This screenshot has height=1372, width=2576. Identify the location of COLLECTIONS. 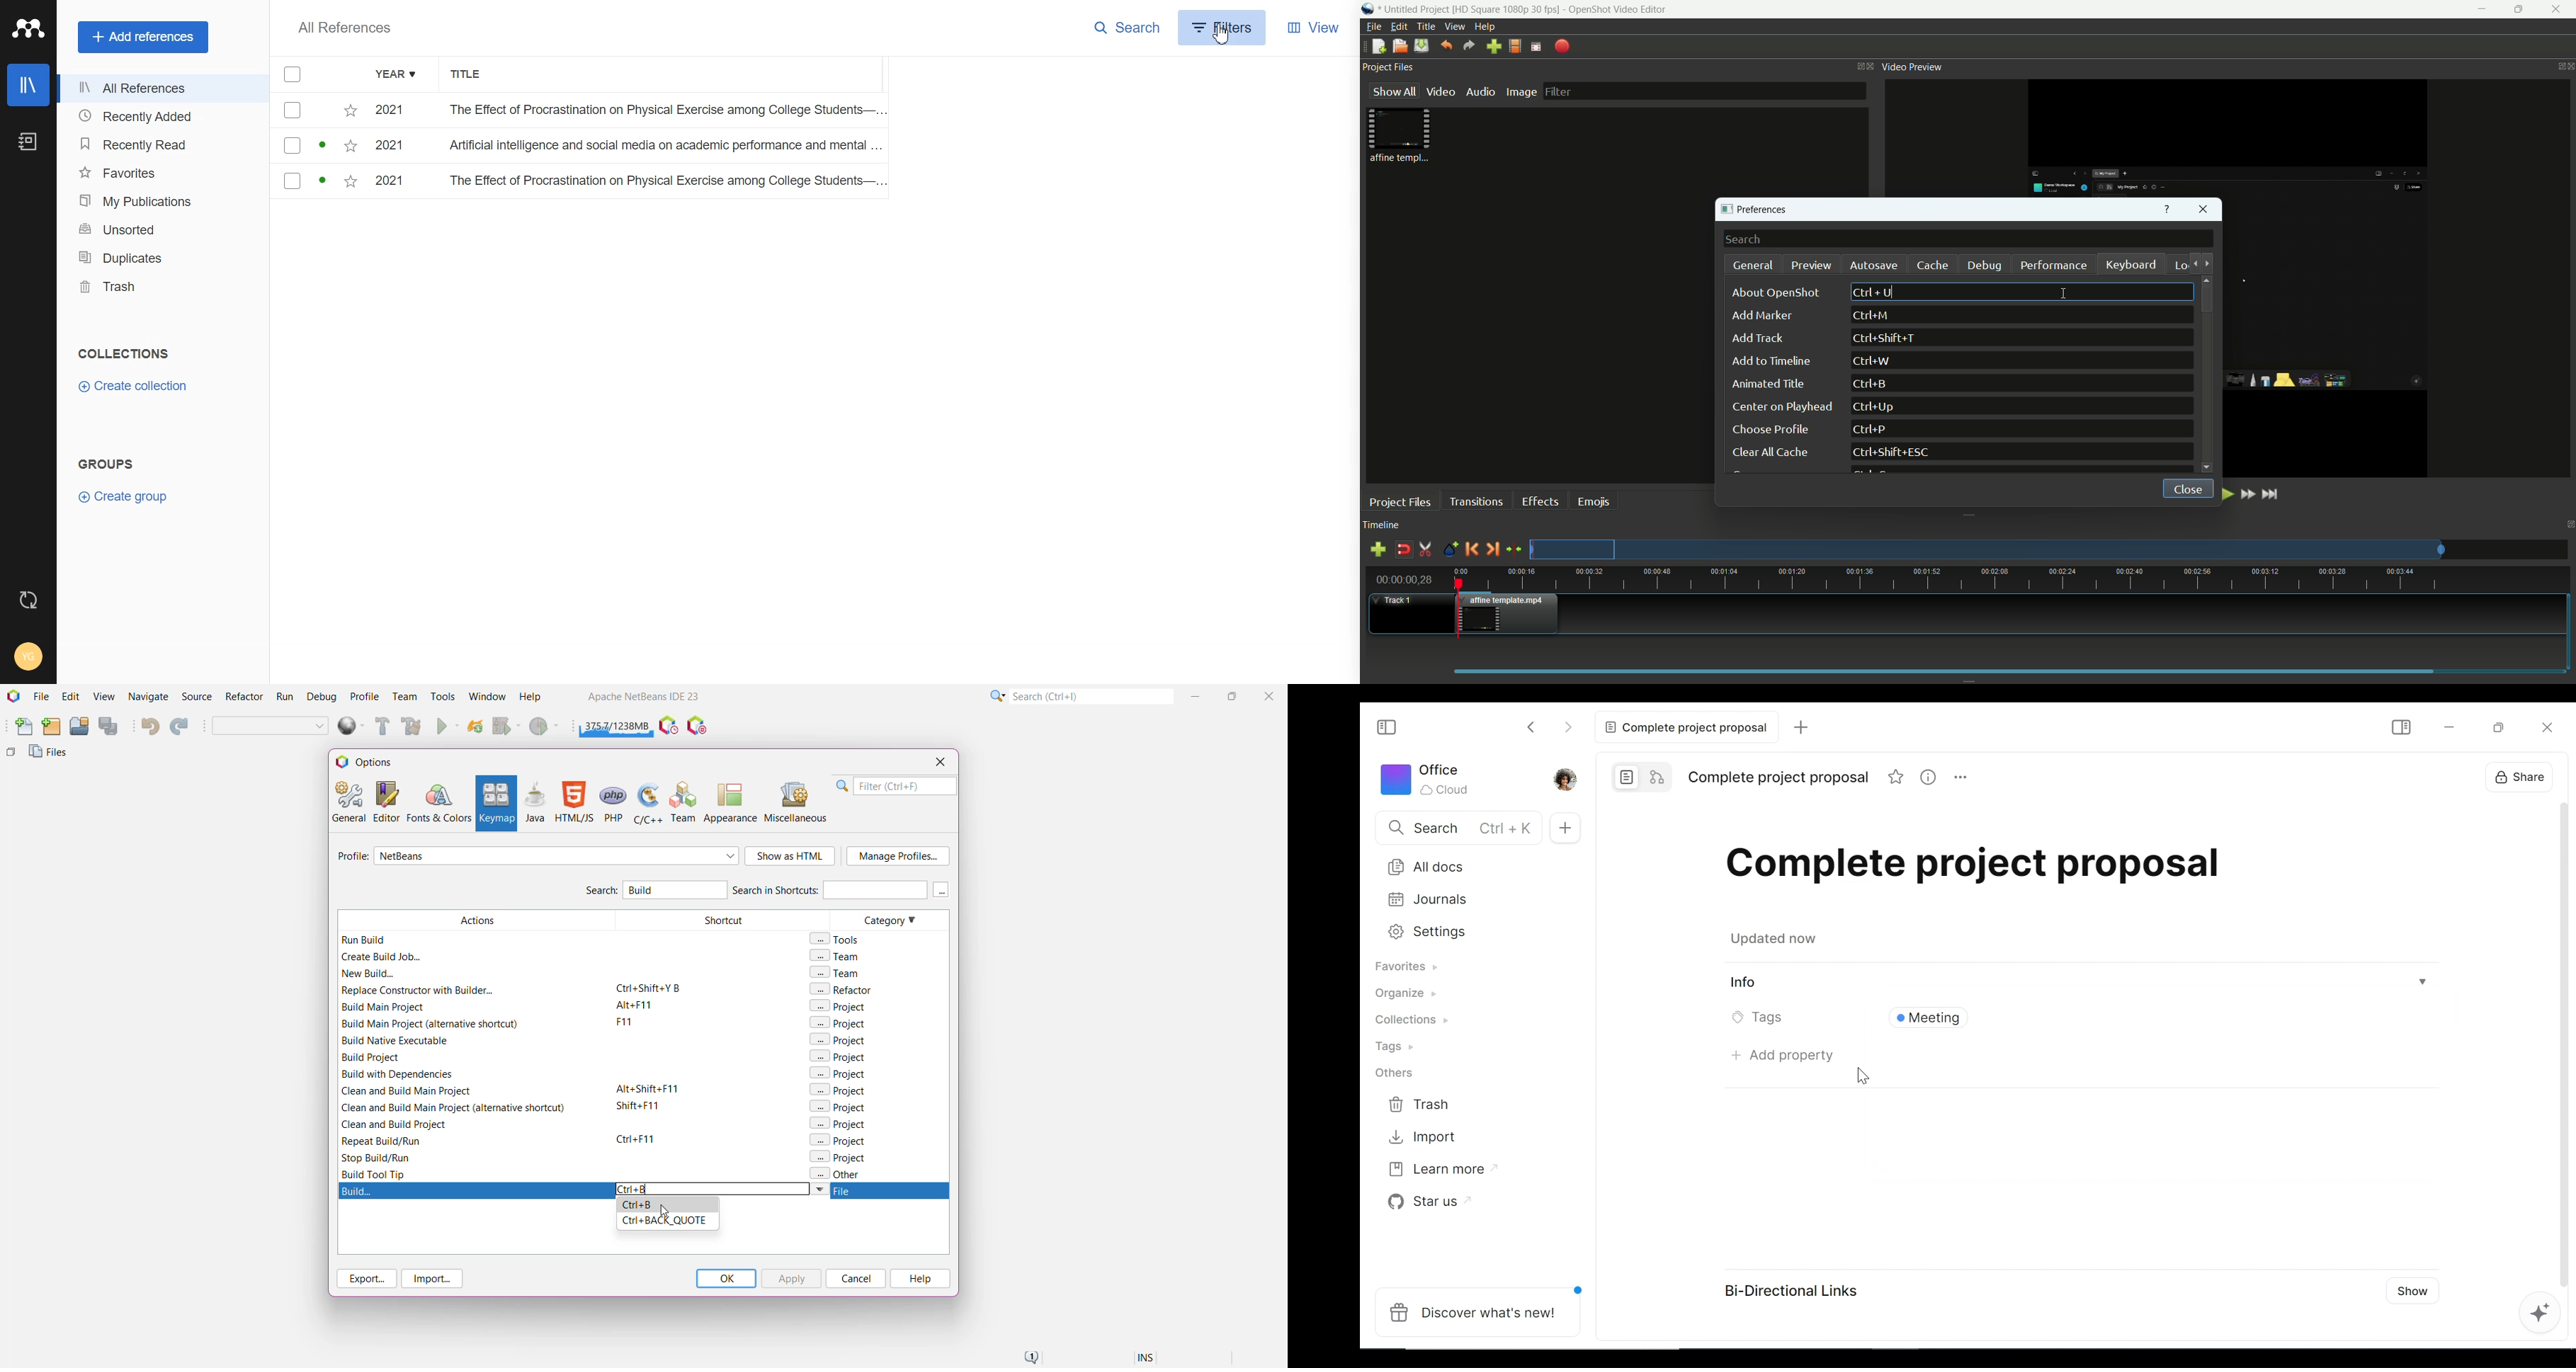
(127, 353).